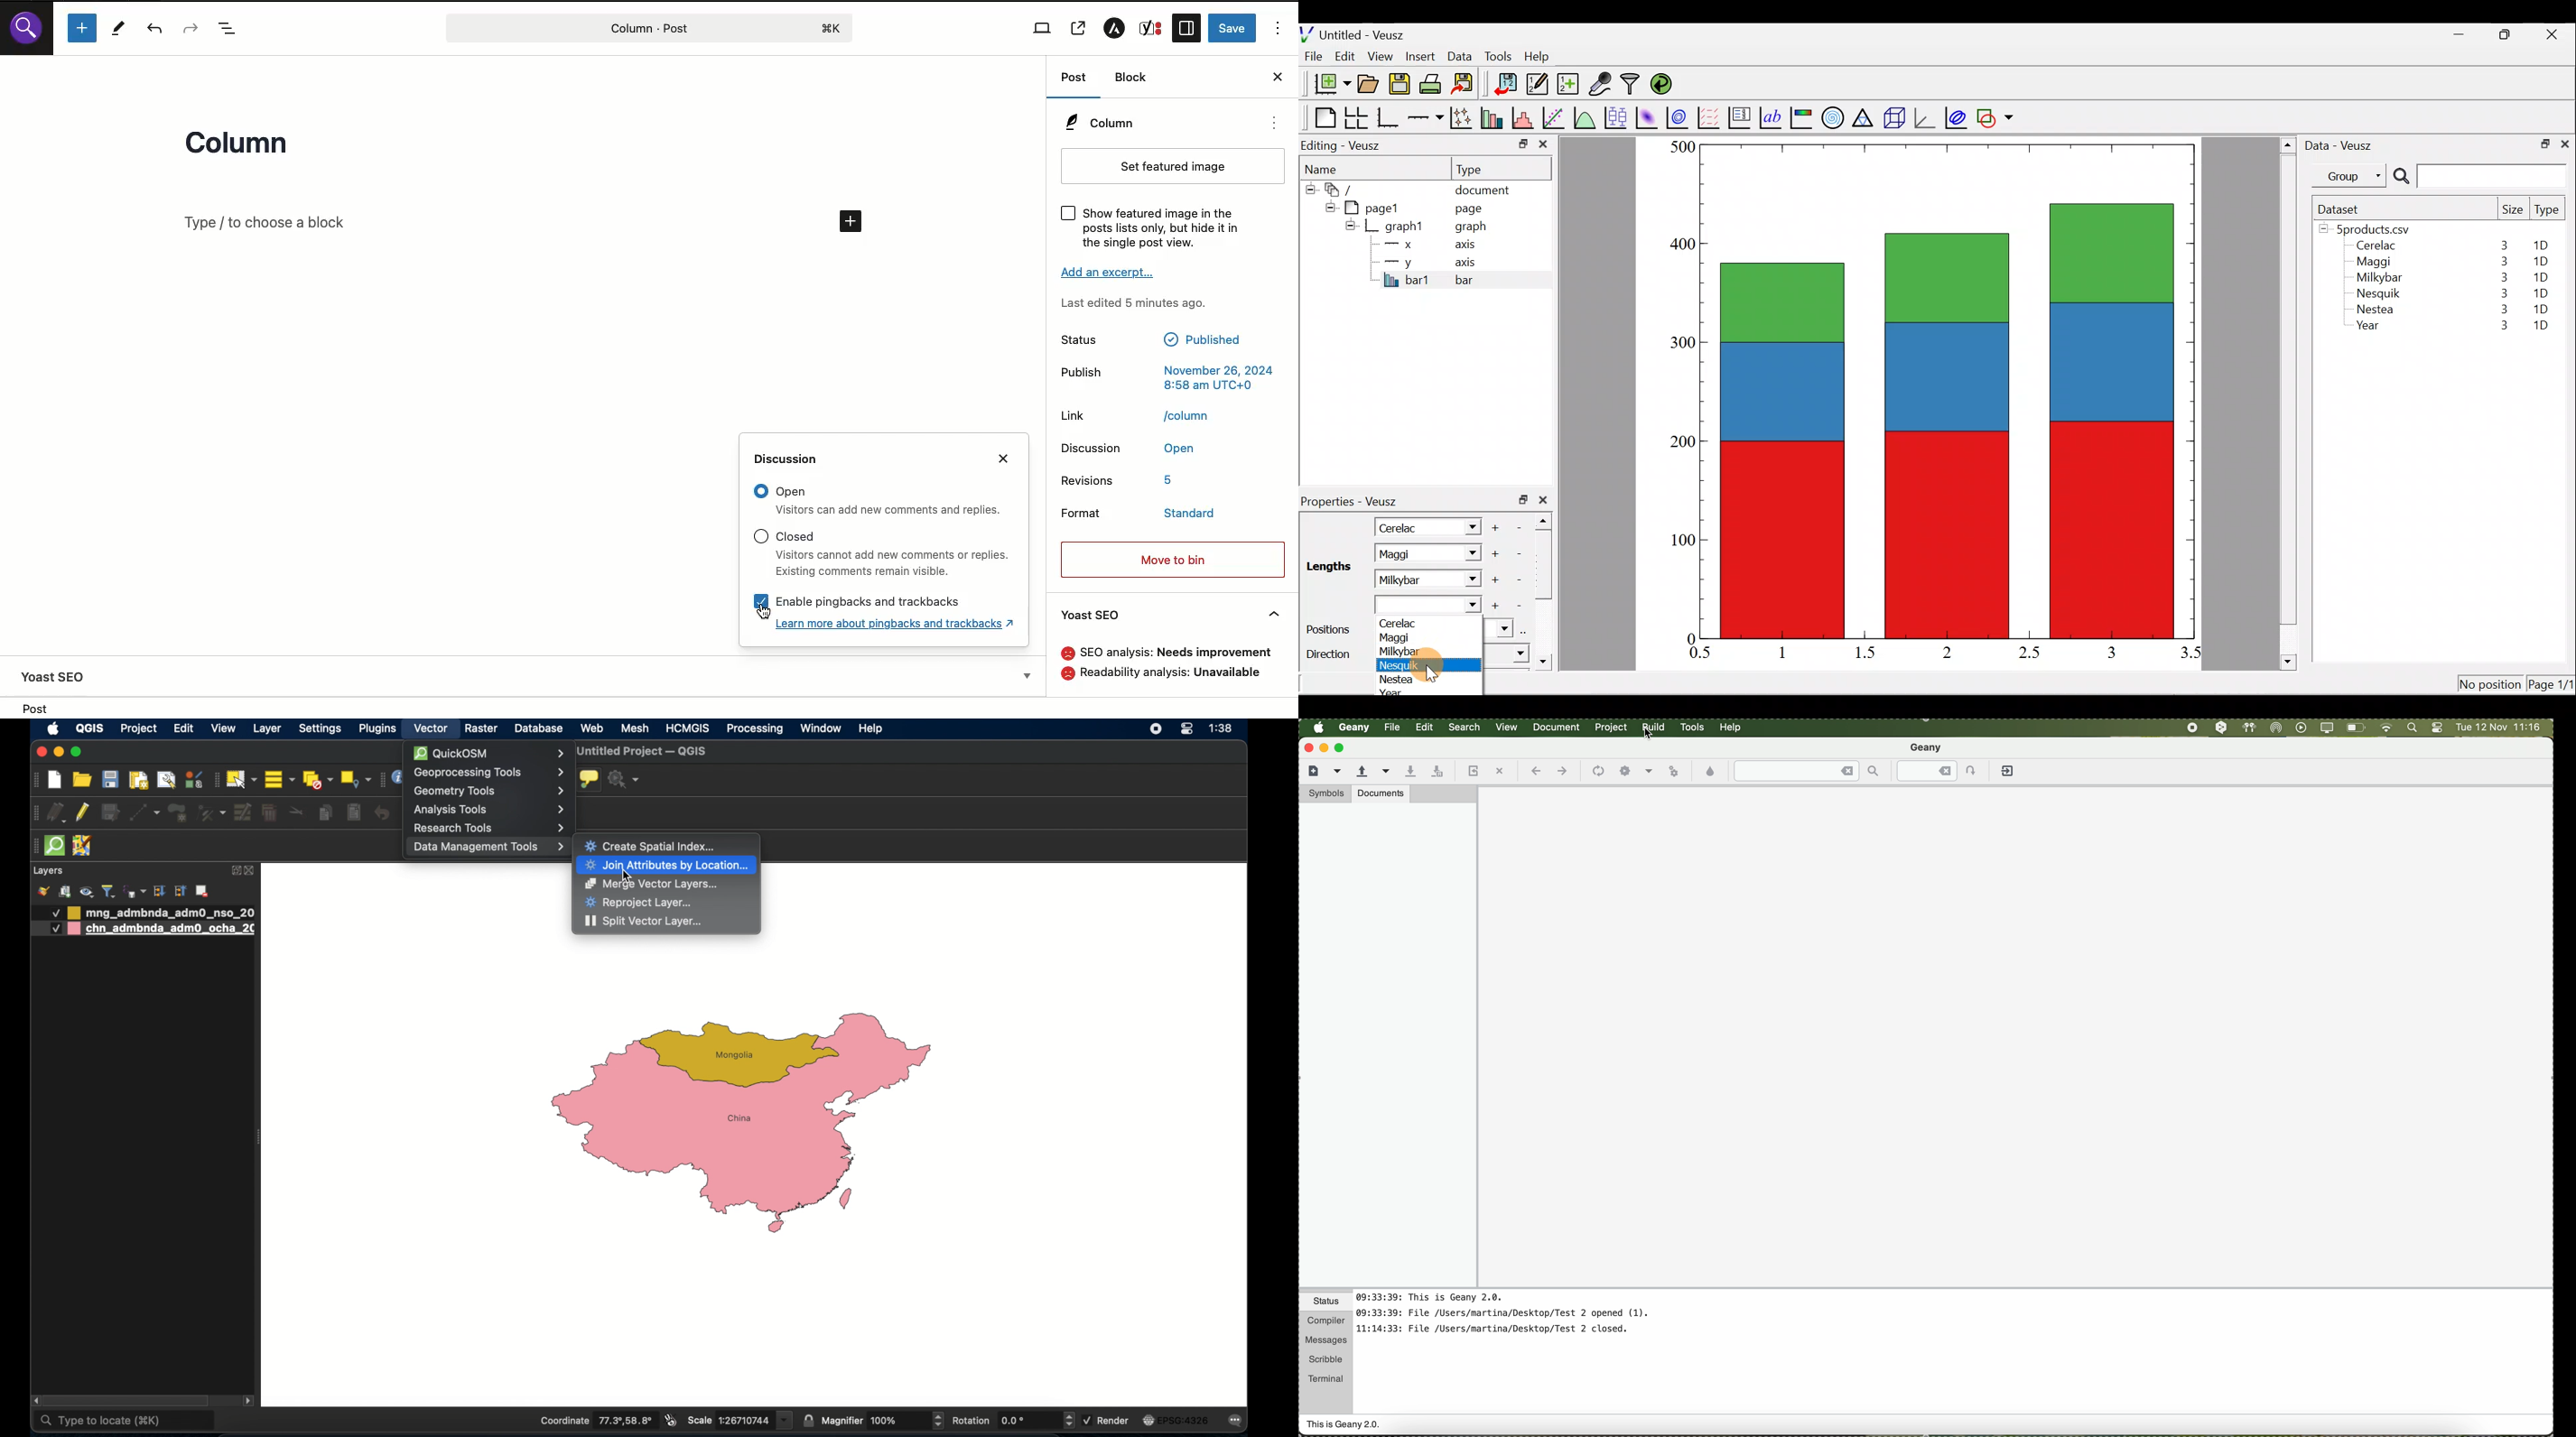 Image resolution: width=2576 pixels, height=1456 pixels. I want to click on reload the current file from disk, so click(1471, 772).